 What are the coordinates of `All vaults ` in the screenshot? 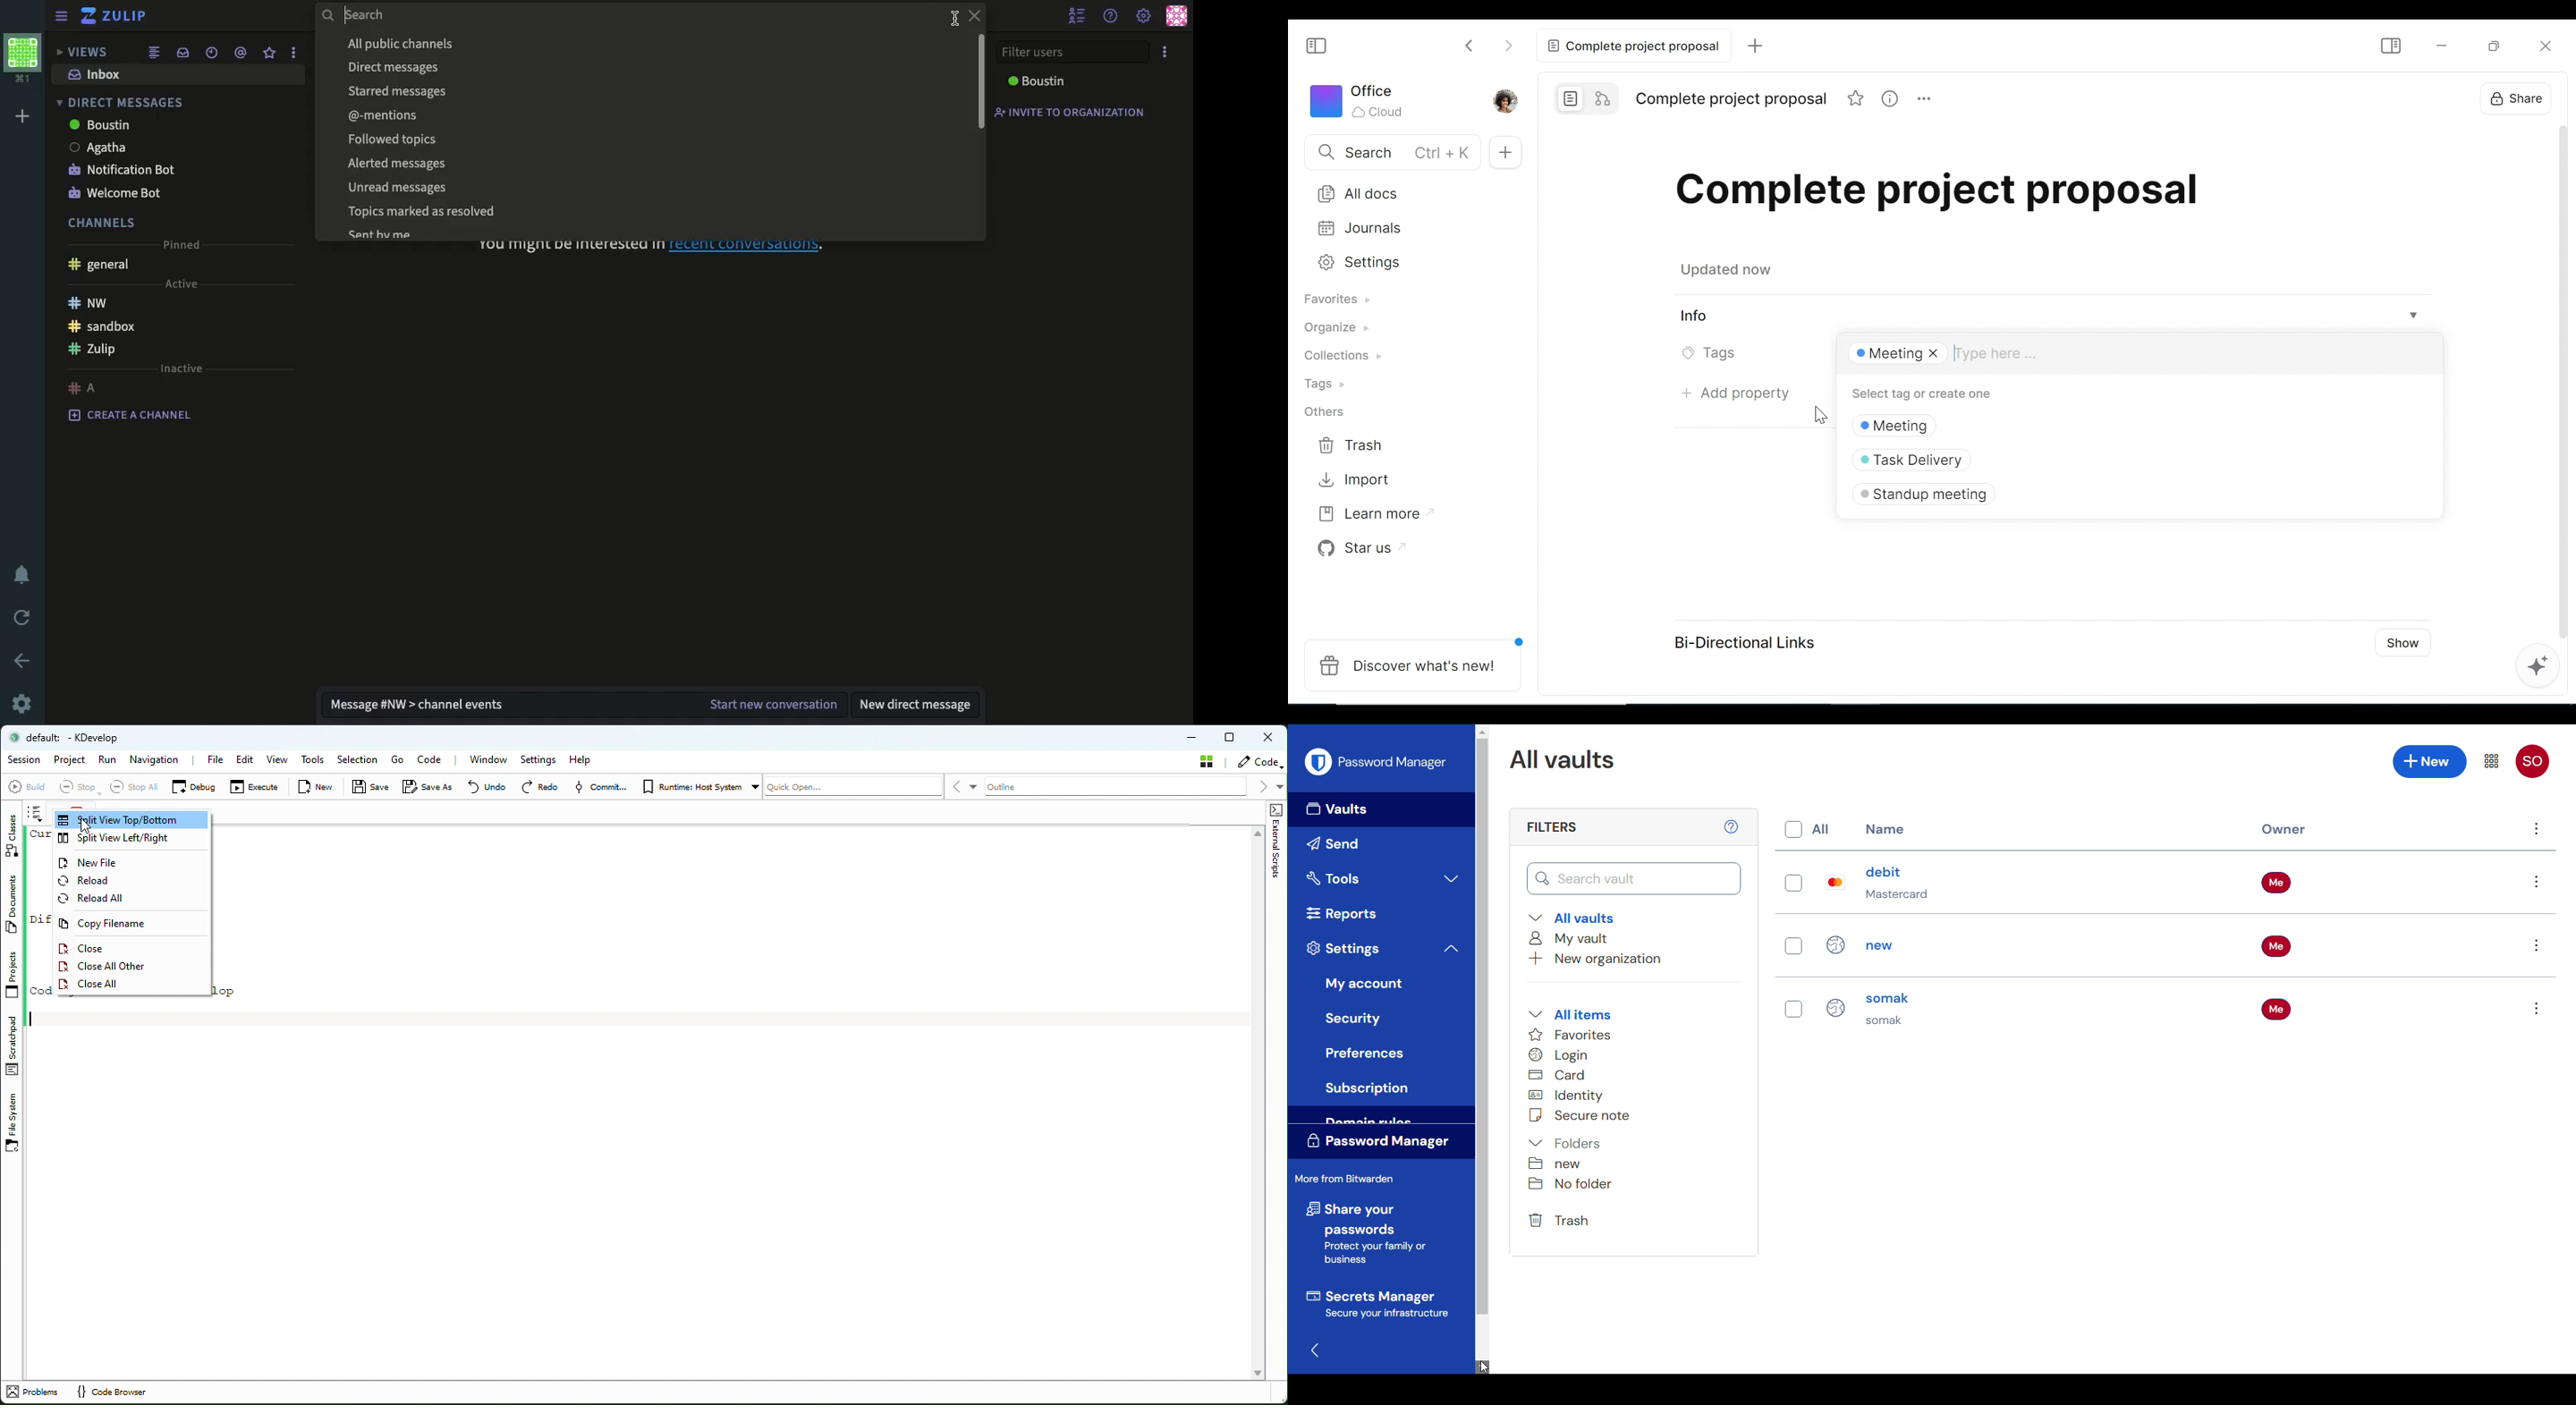 It's located at (1572, 918).